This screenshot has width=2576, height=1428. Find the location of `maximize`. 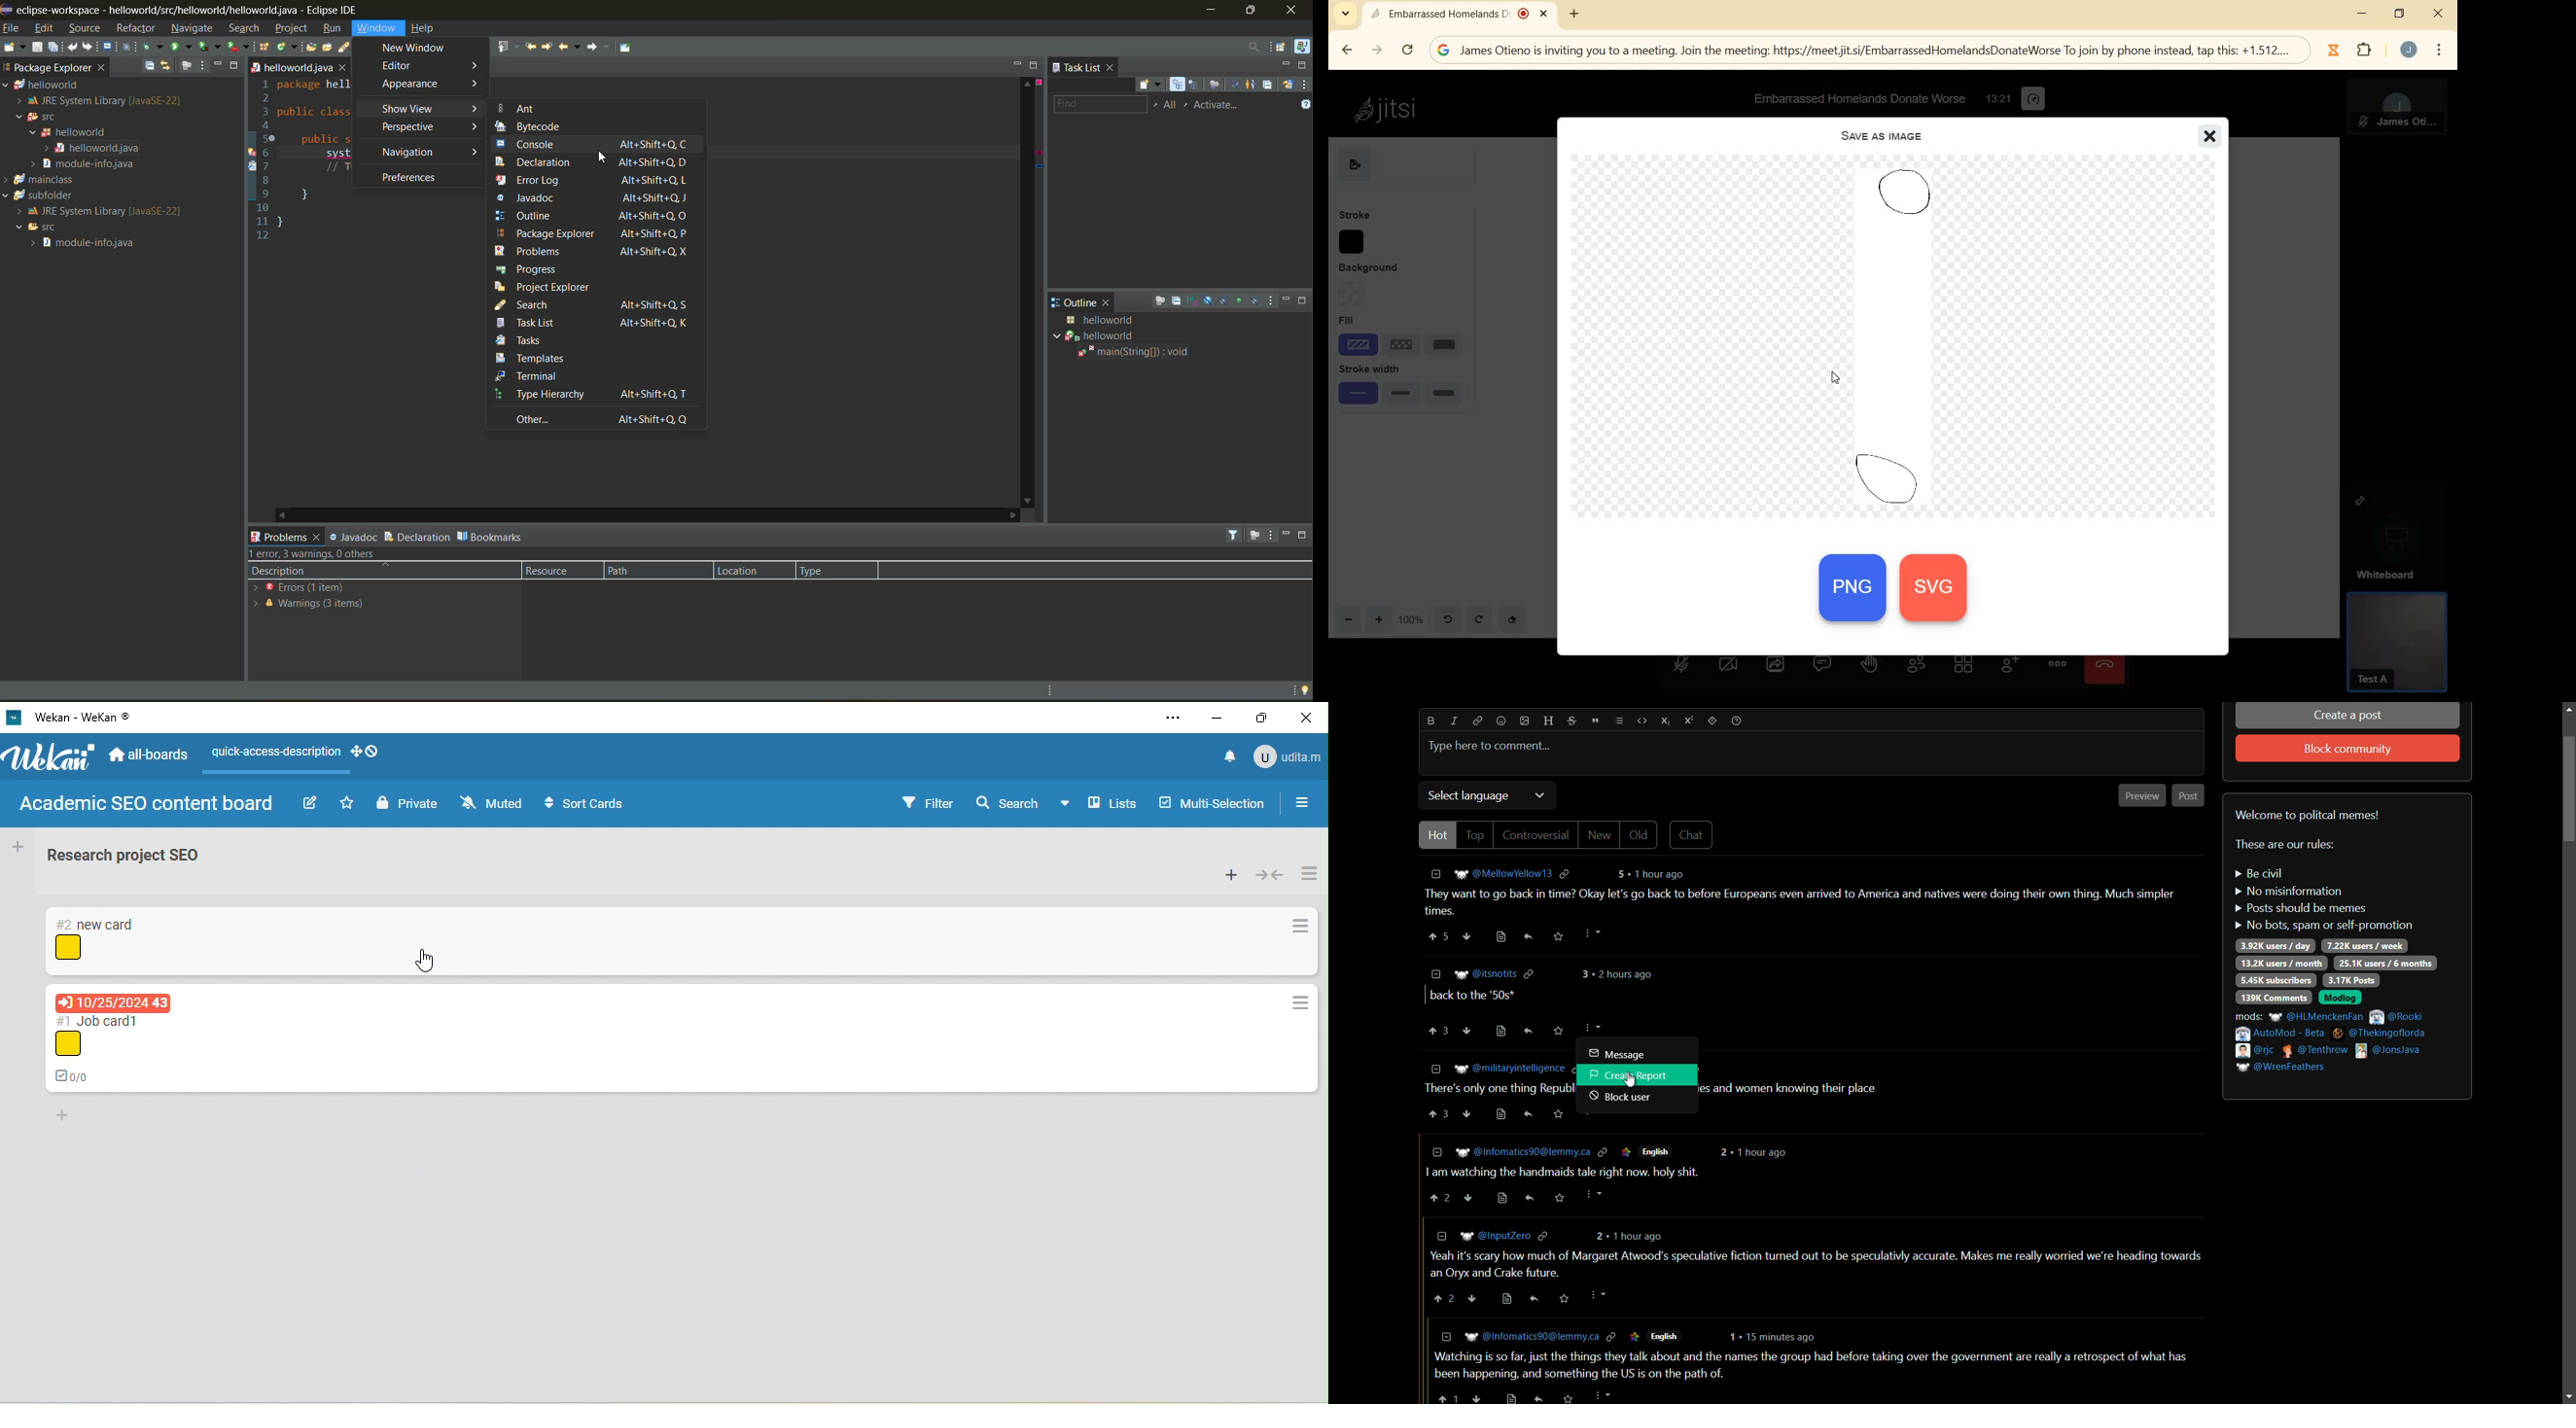

maximize is located at coordinates (1305, 301).